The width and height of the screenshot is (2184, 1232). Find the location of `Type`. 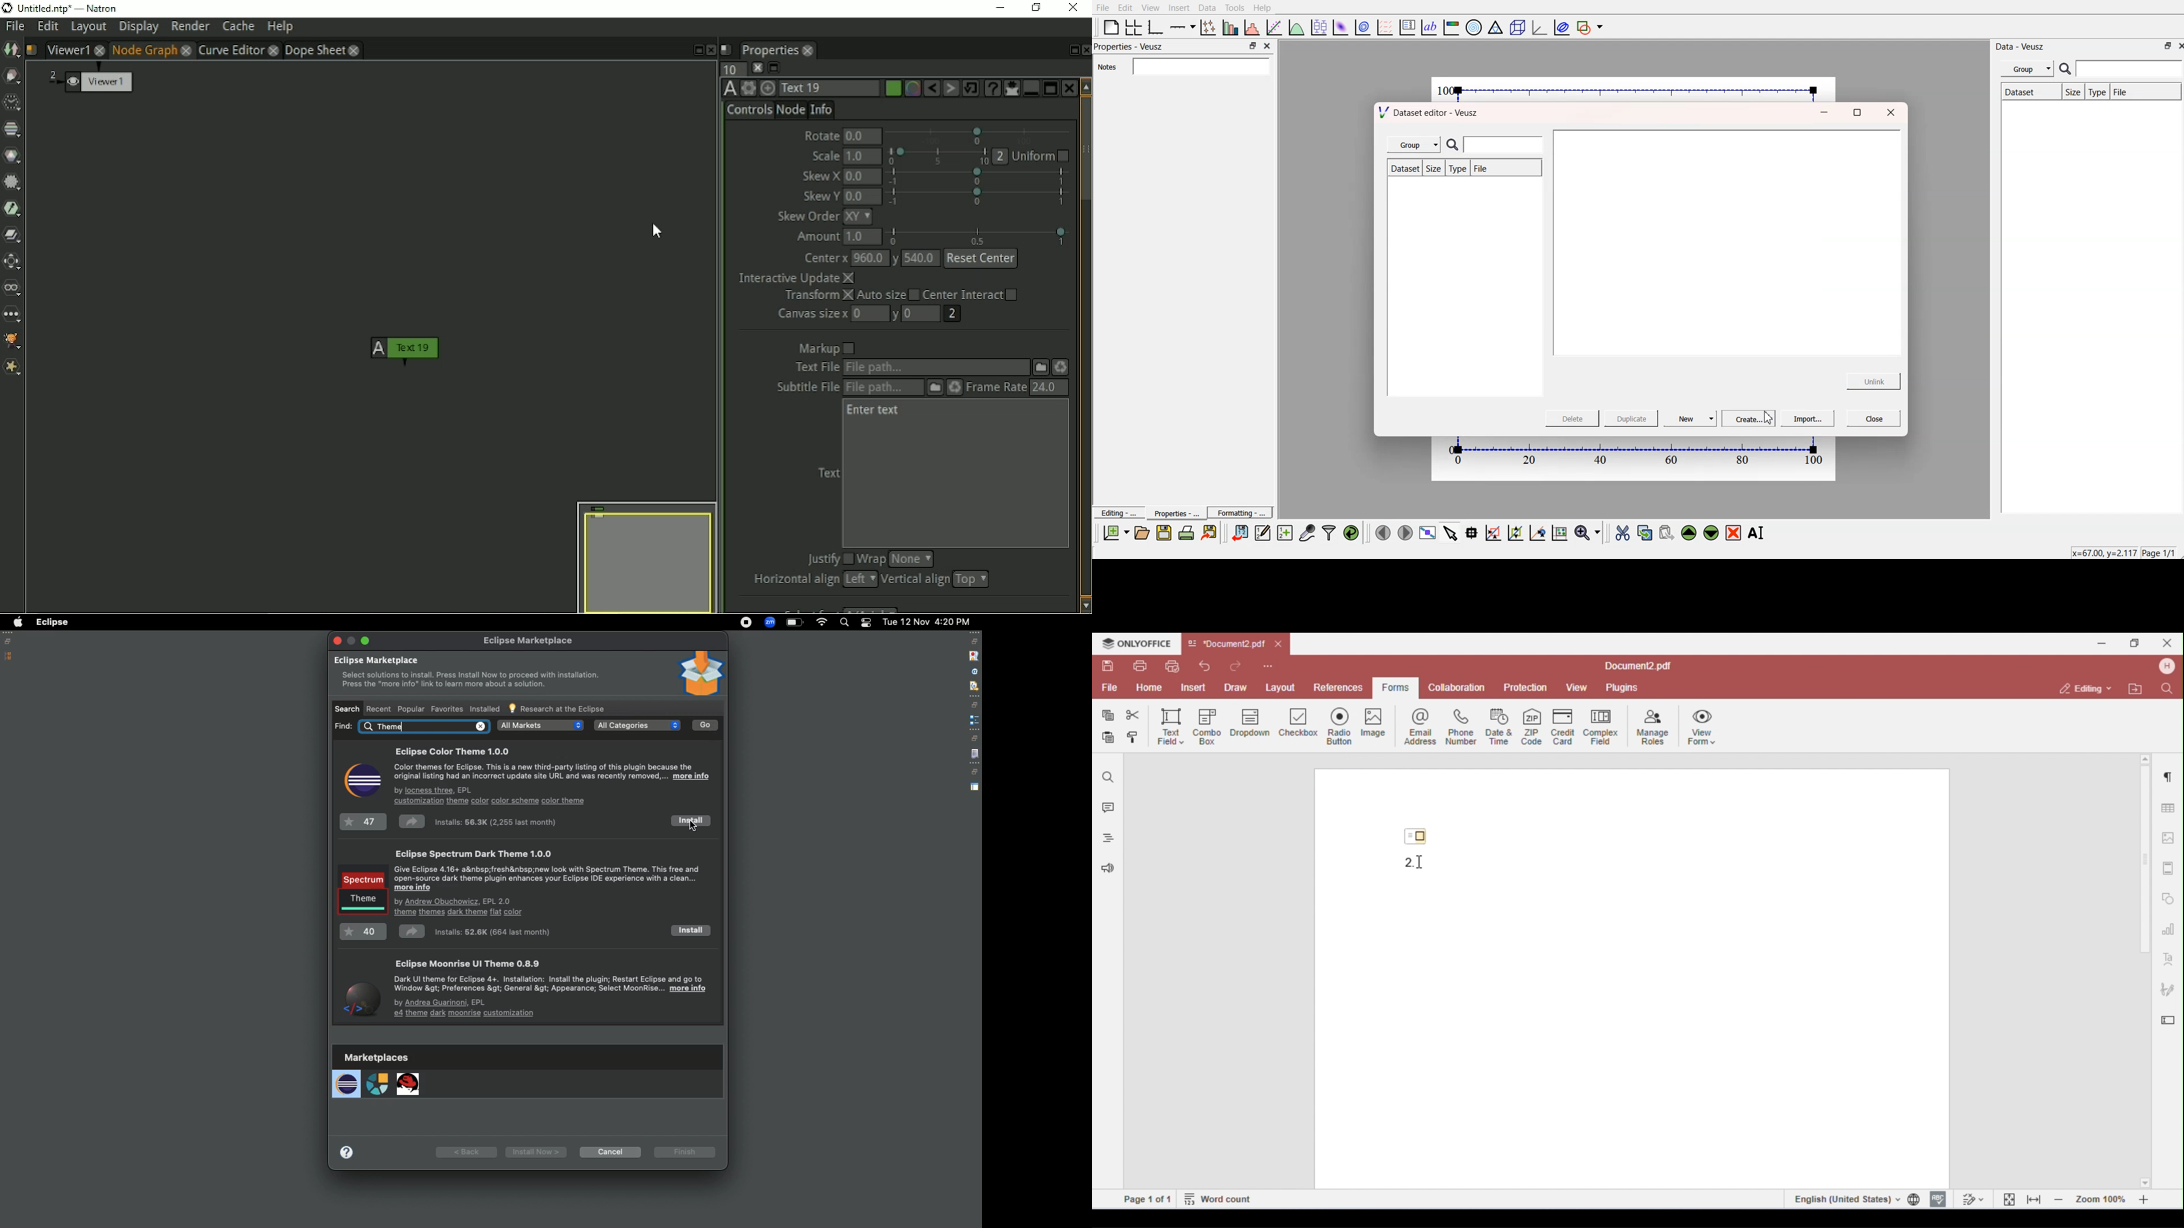

Type is located at coordinates (1458, 168).